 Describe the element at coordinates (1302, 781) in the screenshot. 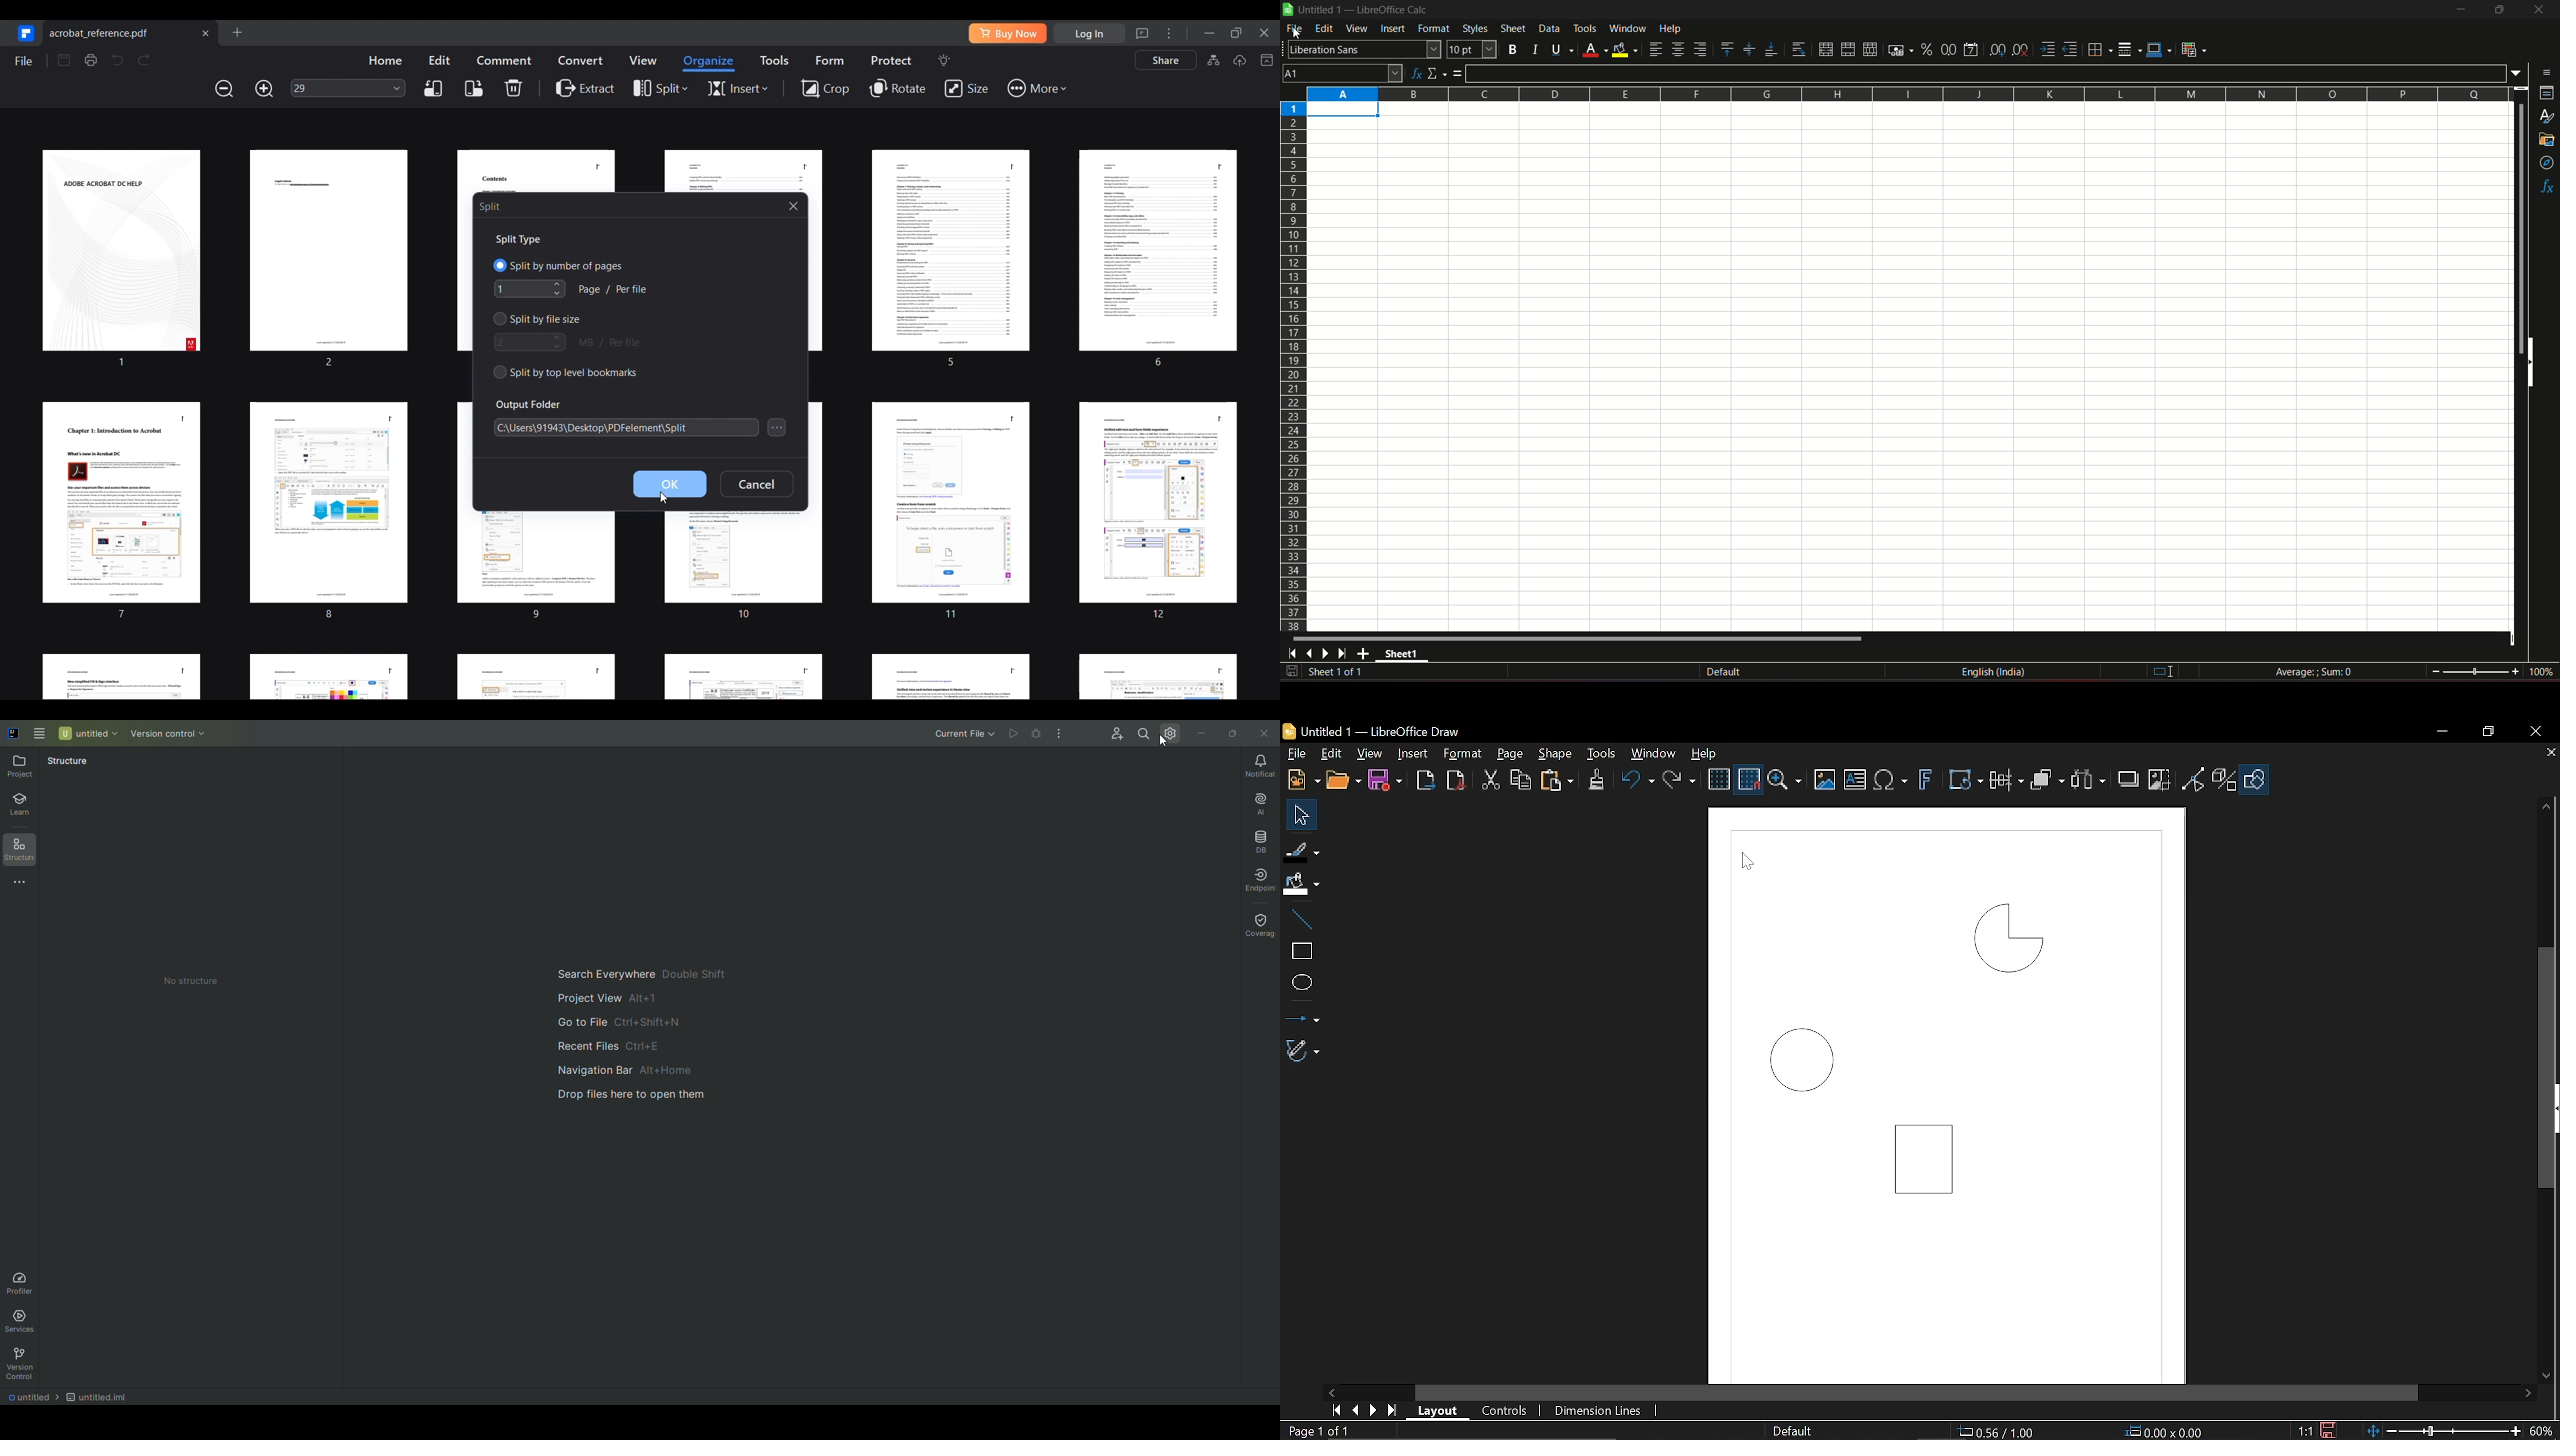

I see `New` at that location.